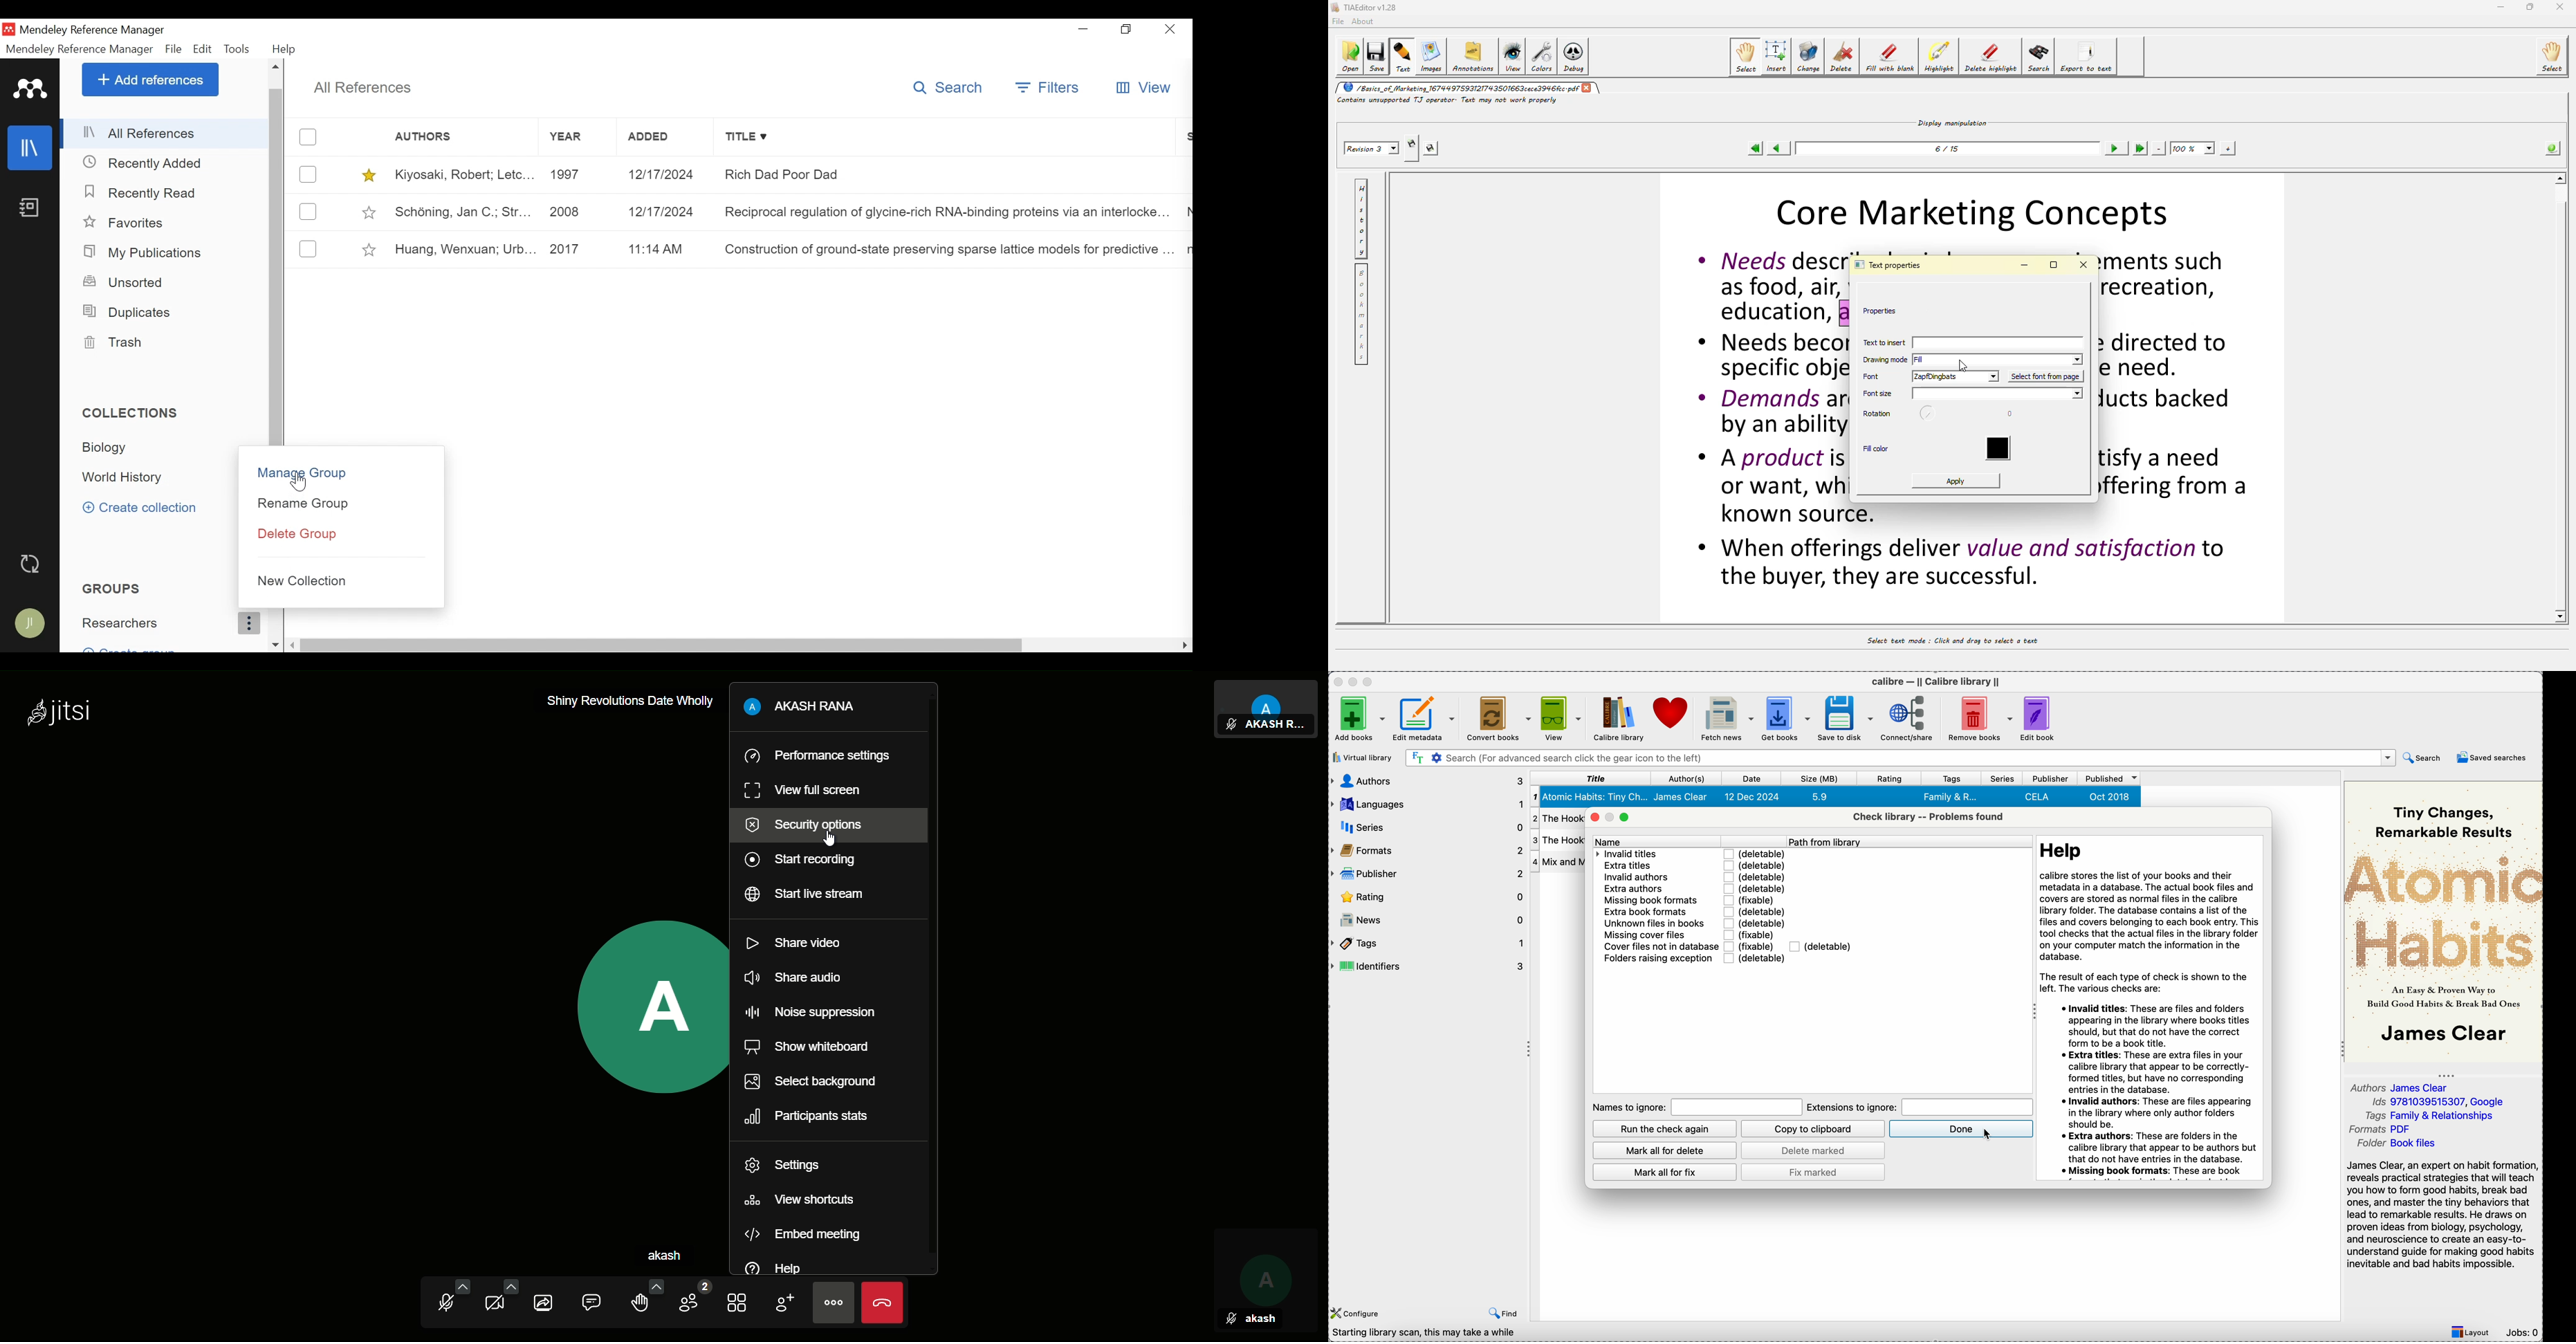 This screenshot has width=2576, height=1344. What do you see at coordinates (174, 49) in the screenshot?
I see `File` at bounding box center [174, 49].